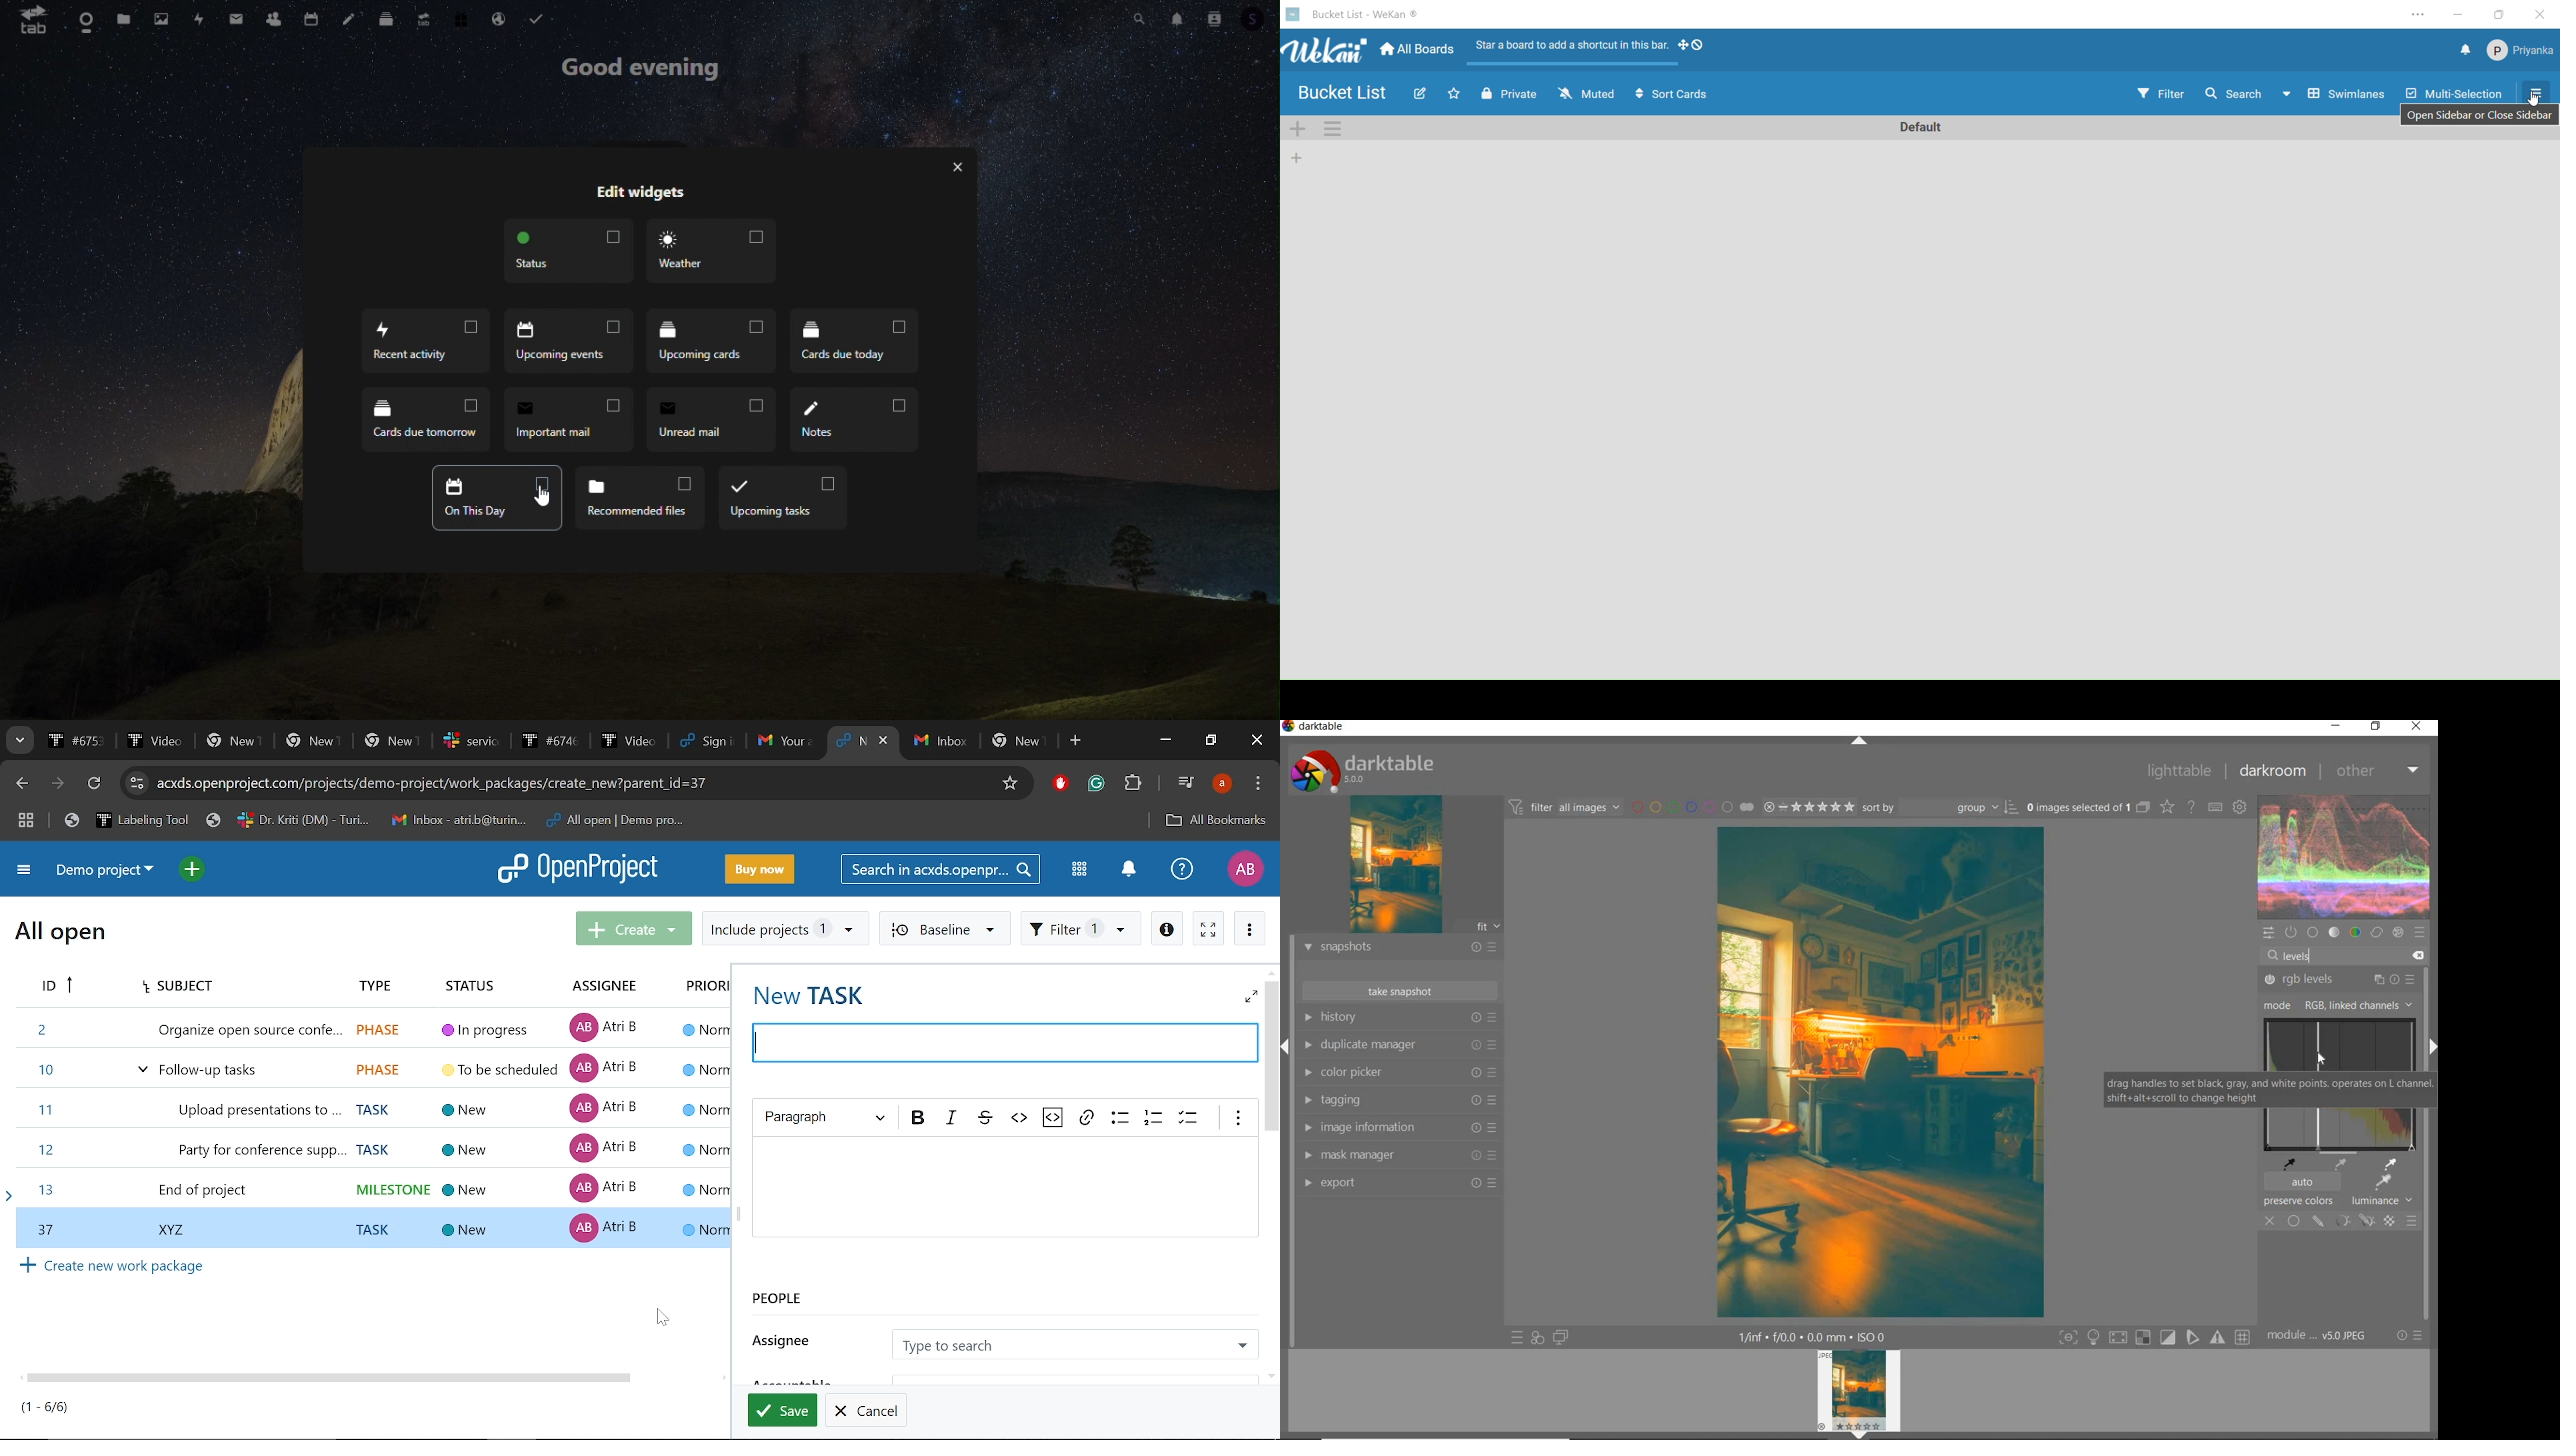 This screenshot has height=1456, width=2576. What do you see at coordinates (1210, 741) in the screenshot?
I see `Restore down` at bounding box center [1210, 741].